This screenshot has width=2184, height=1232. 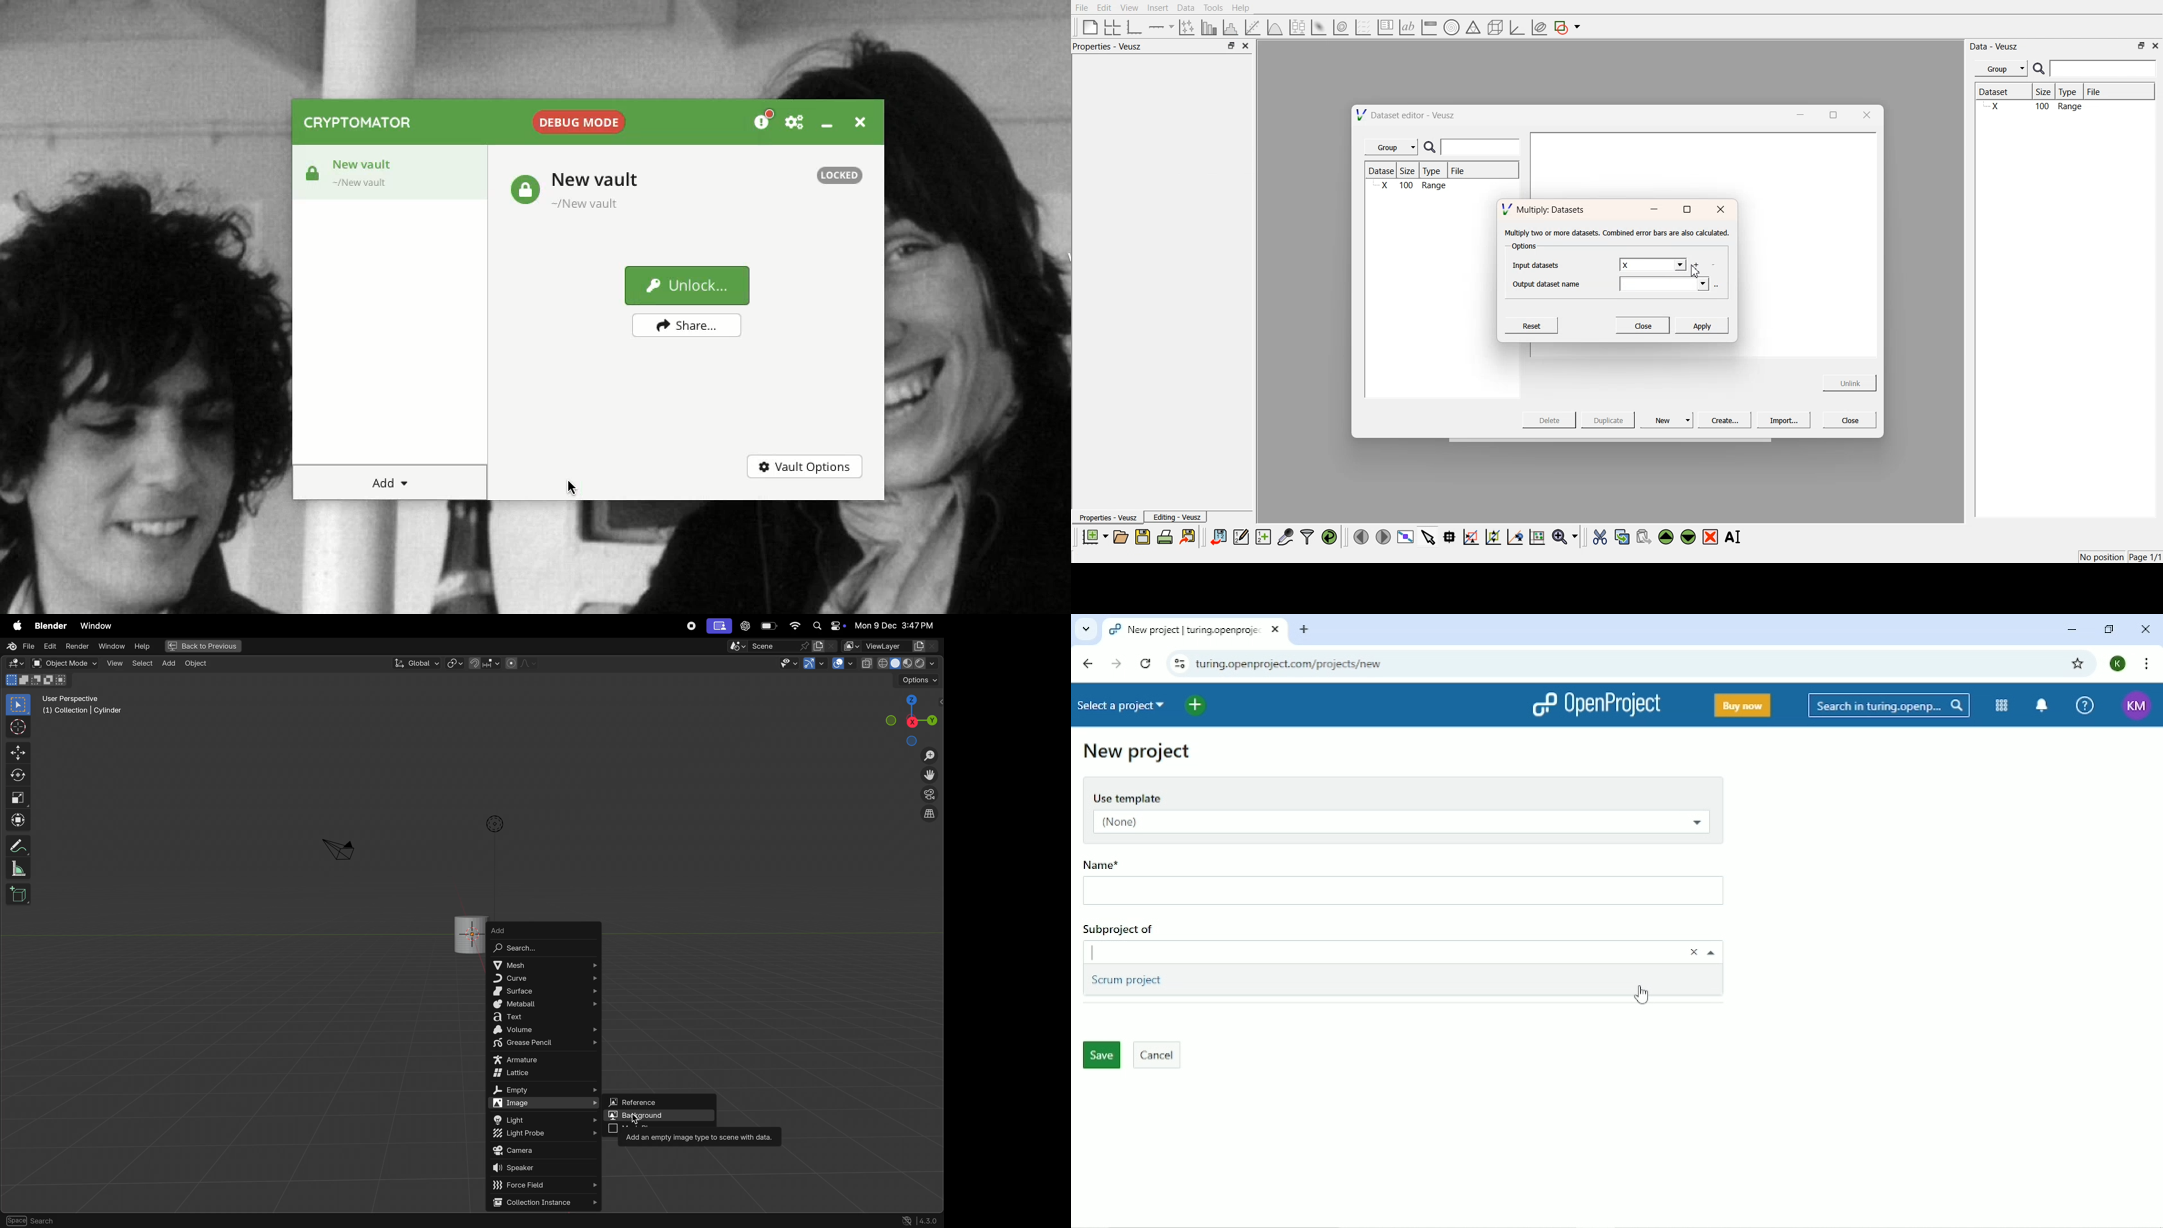 What do you see at coordinates (1550, 419) in the screenshot?
I see `Delete` at bounding box center [1550, 419].